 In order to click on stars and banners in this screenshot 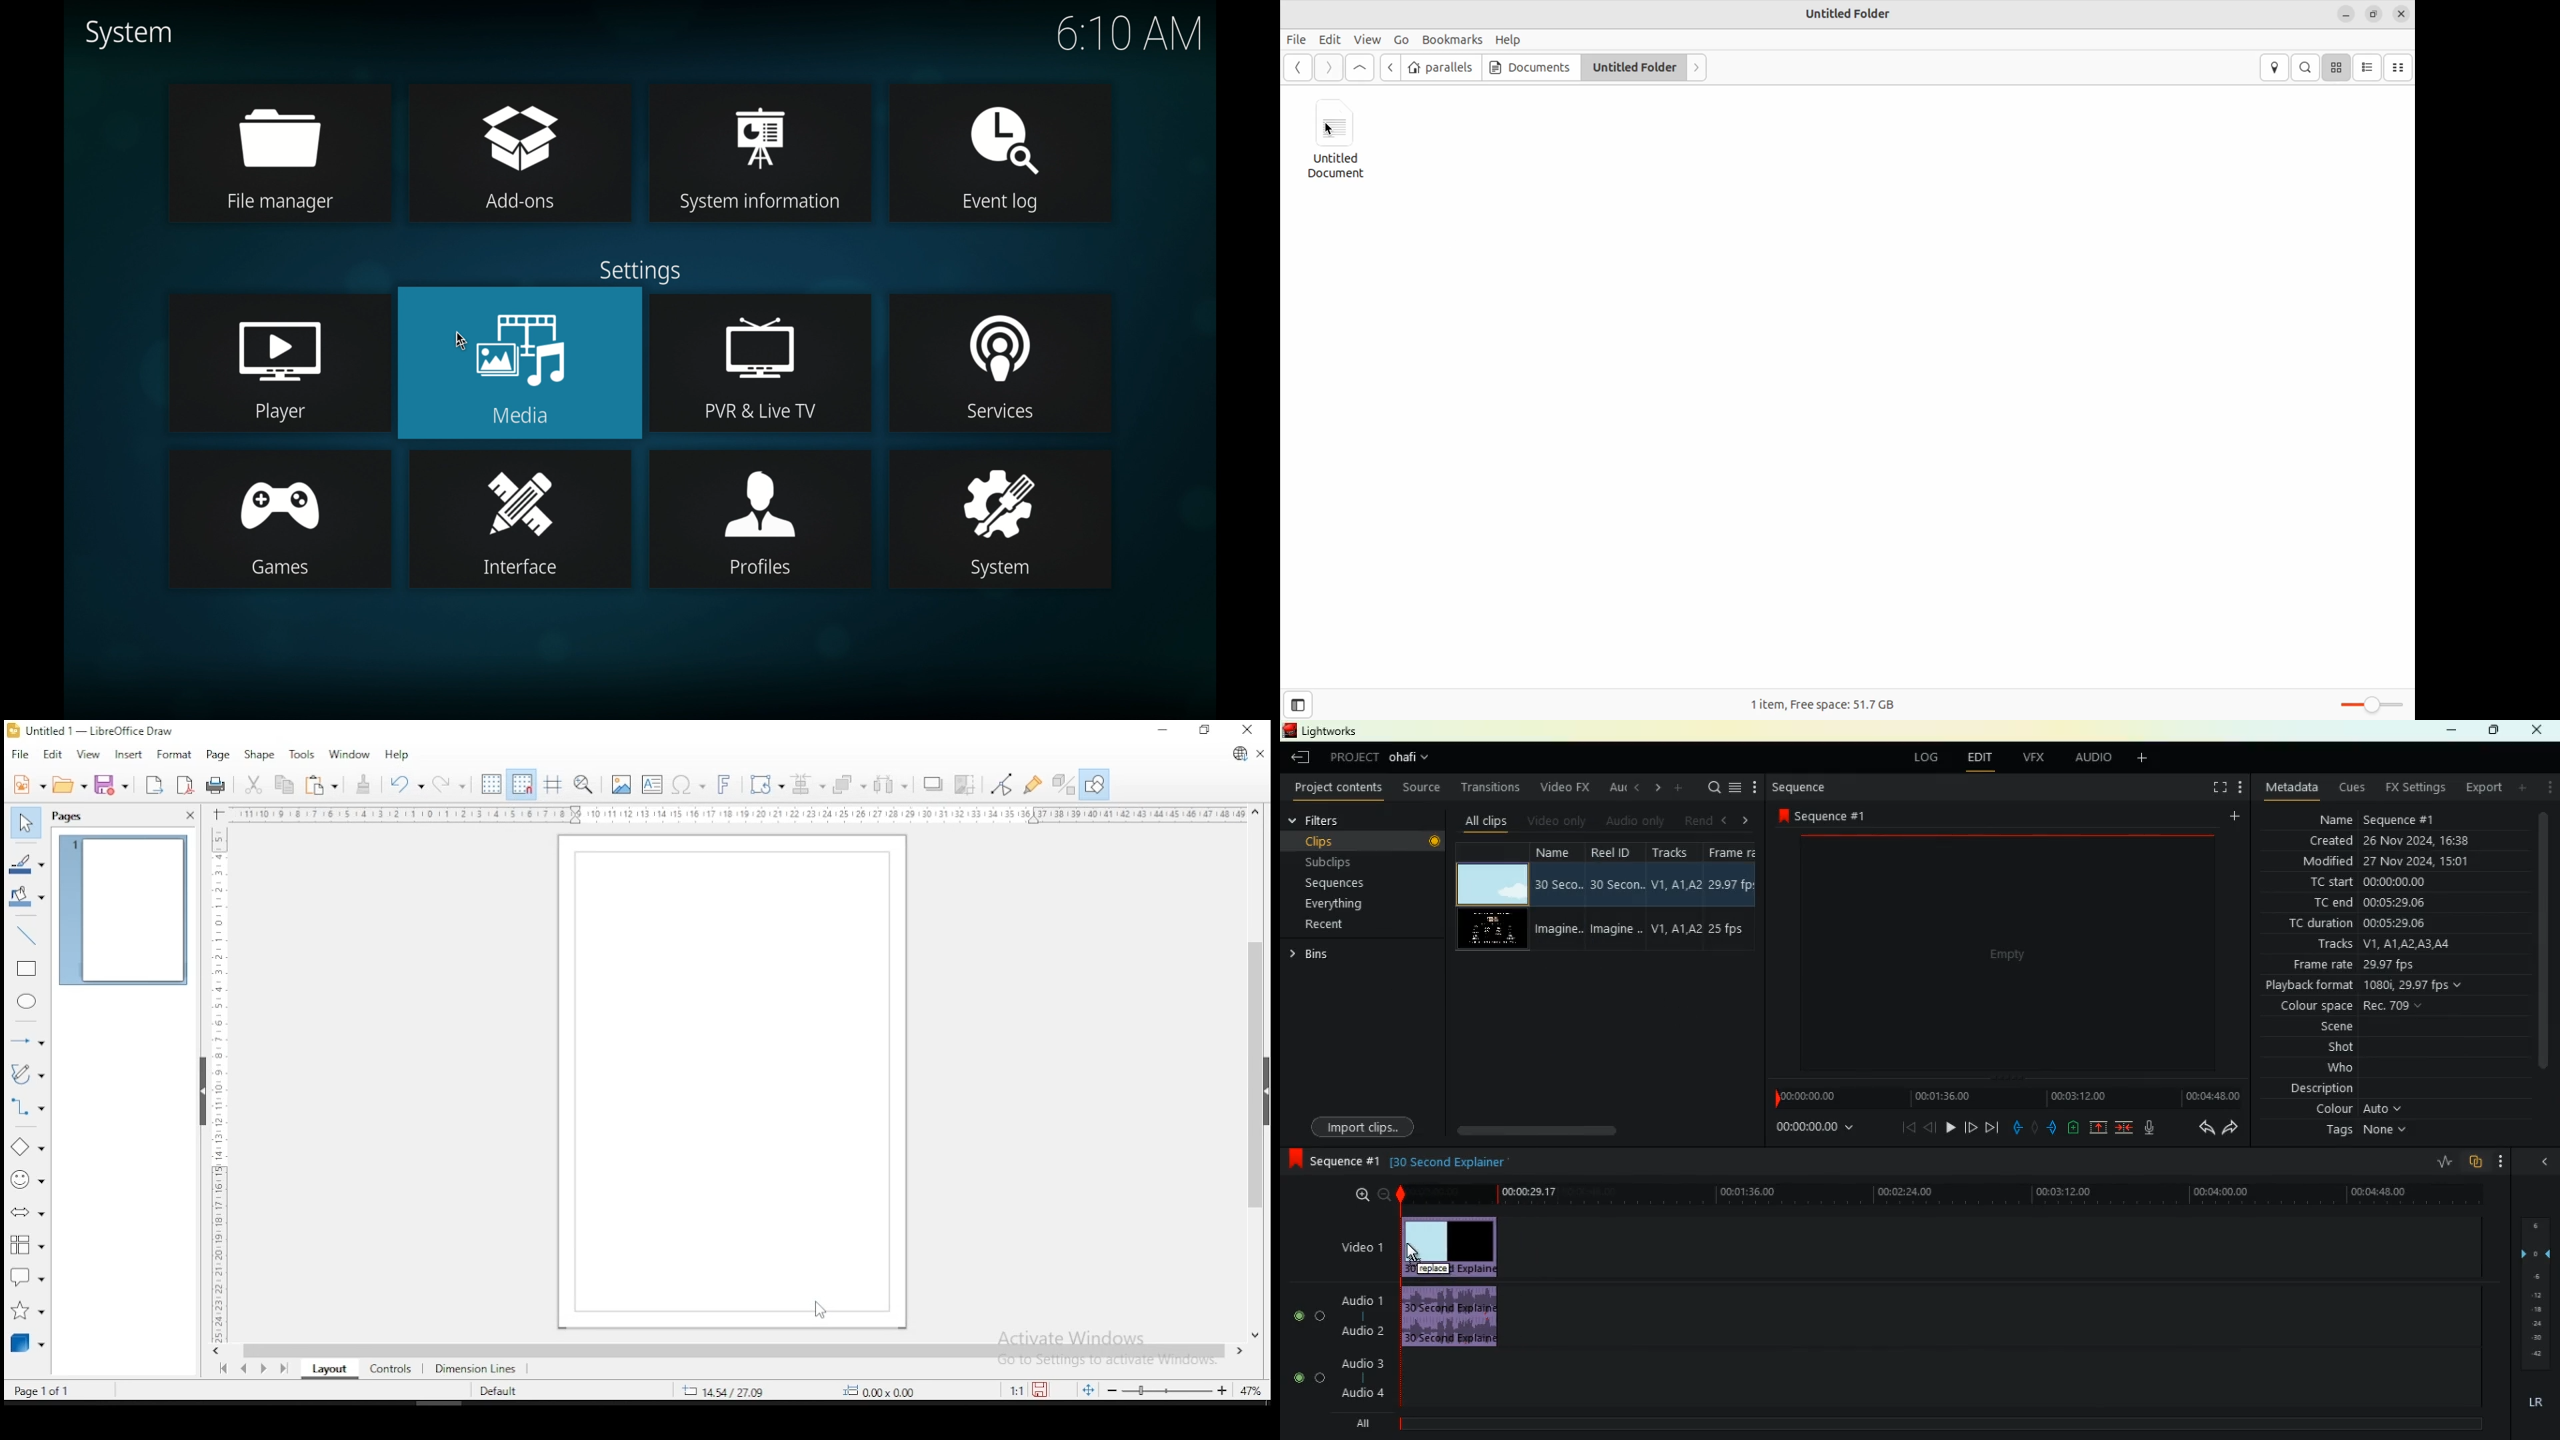, I will do `click(25, 1311)`.